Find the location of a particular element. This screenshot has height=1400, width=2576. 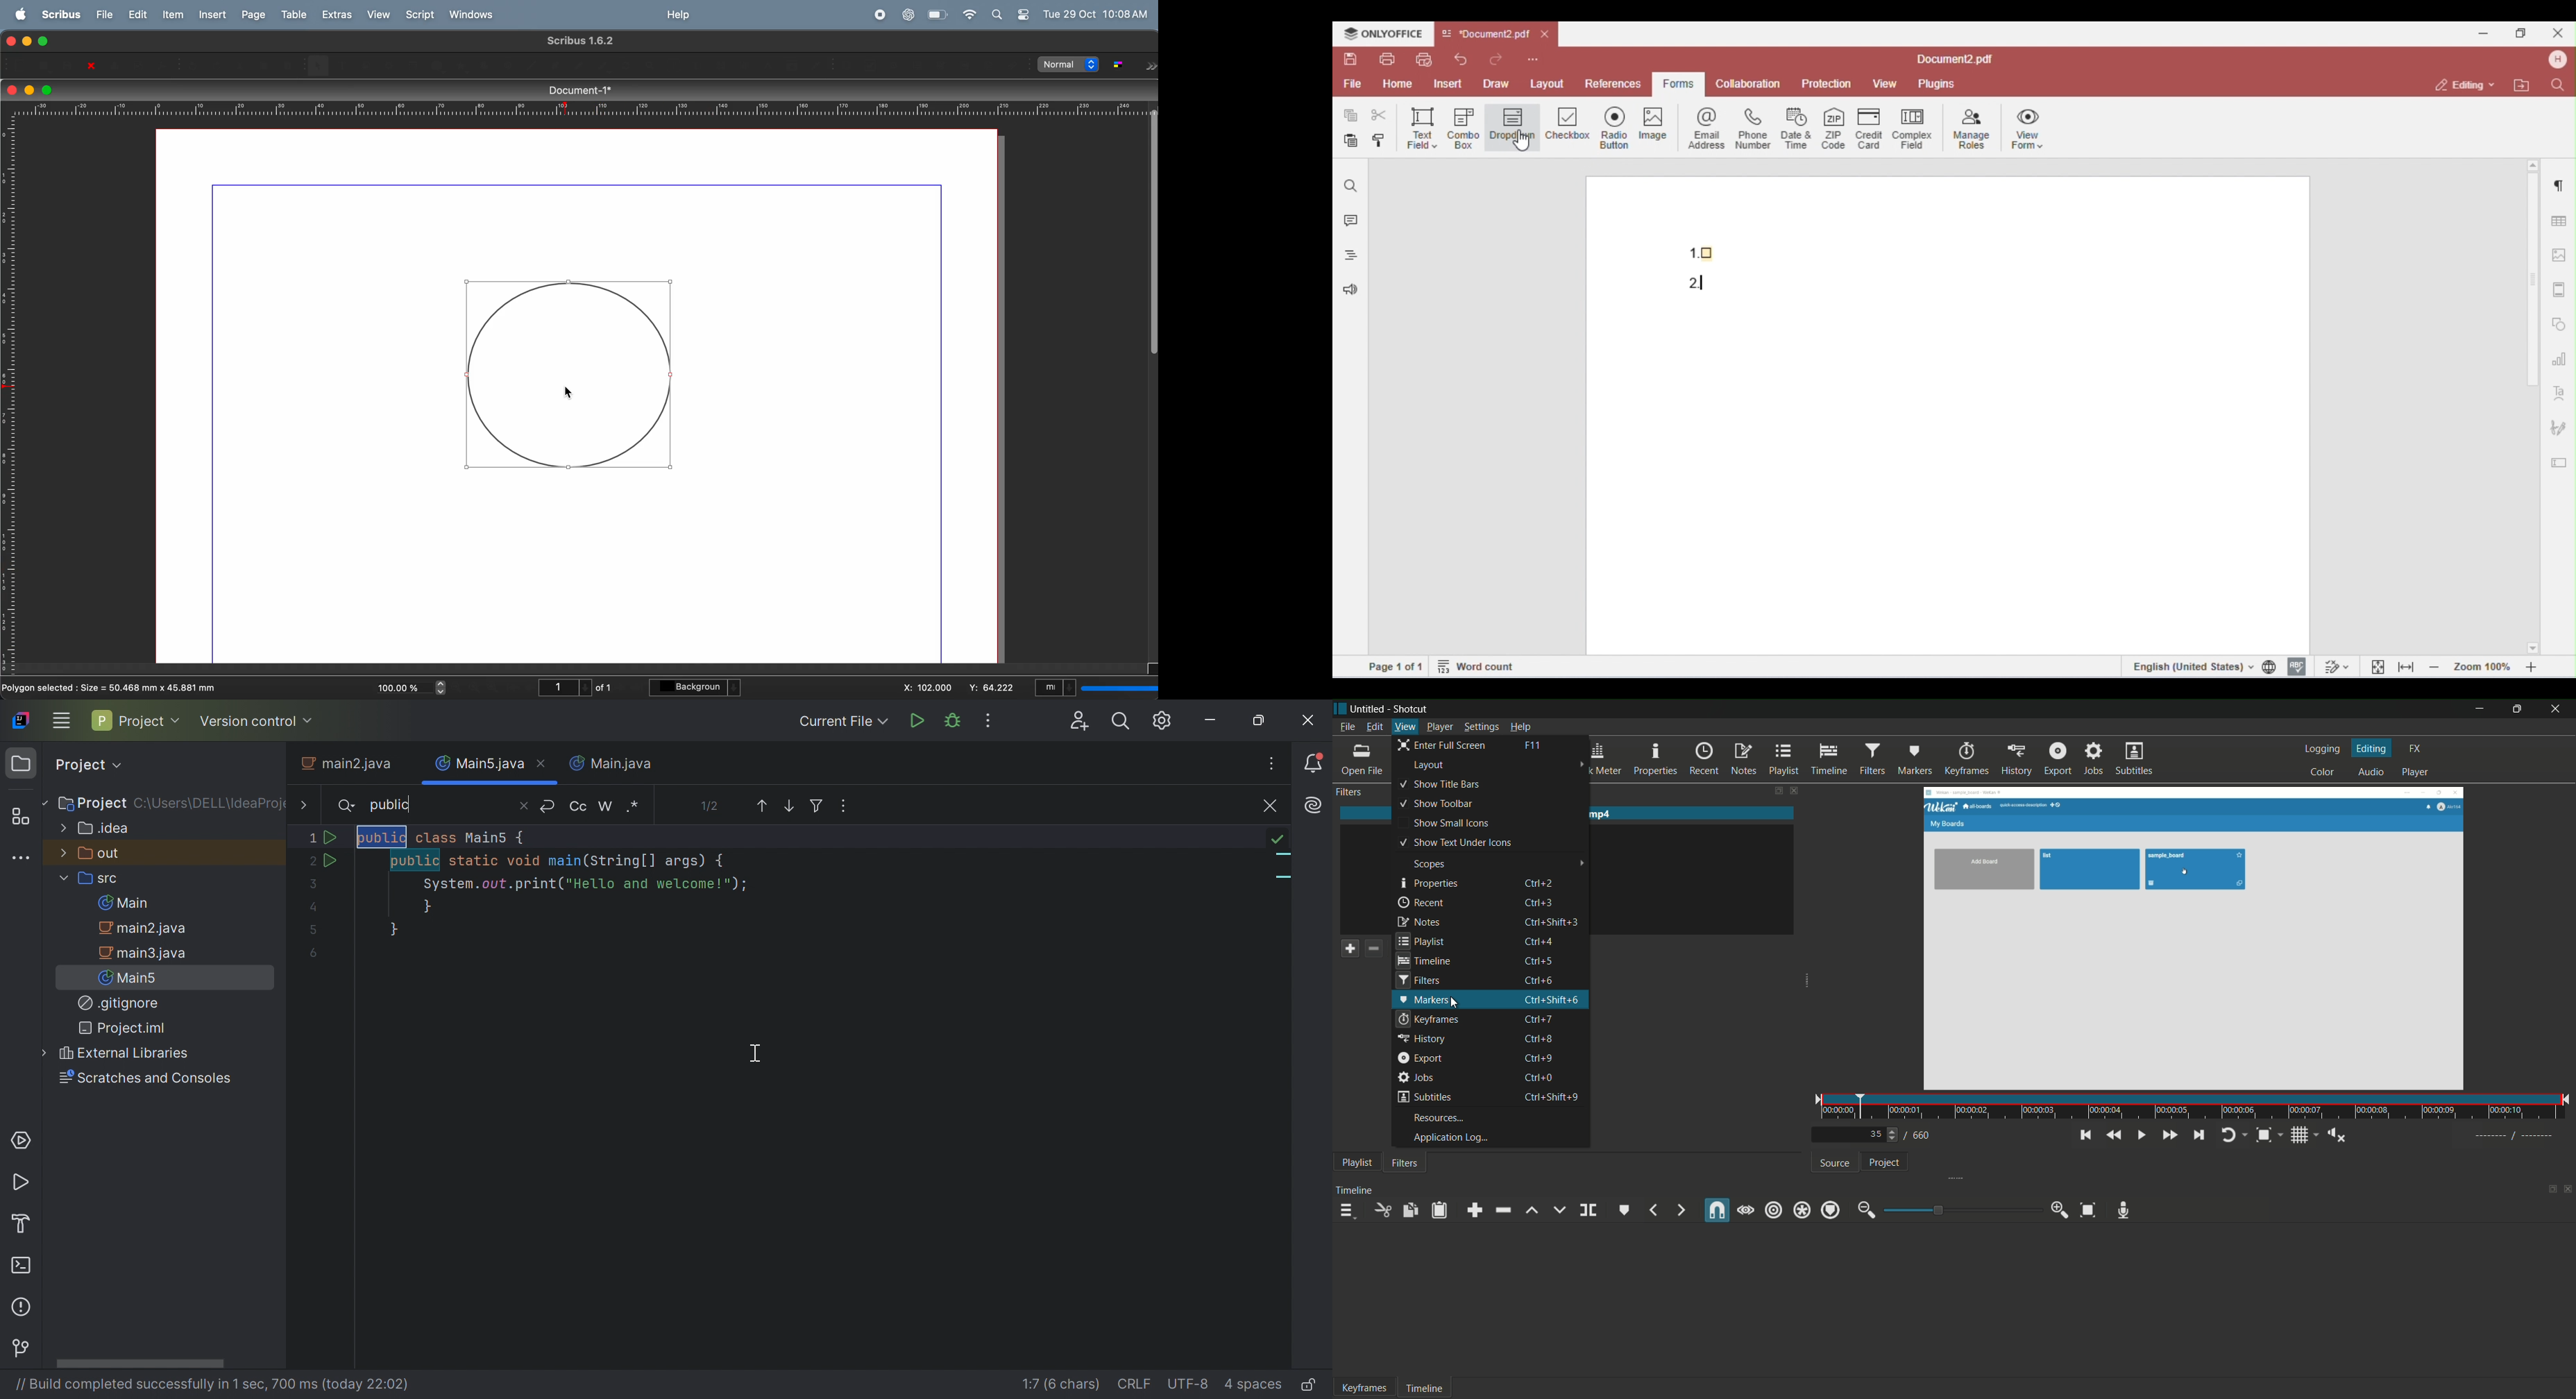

properties is located at coordinates (1656, 760).